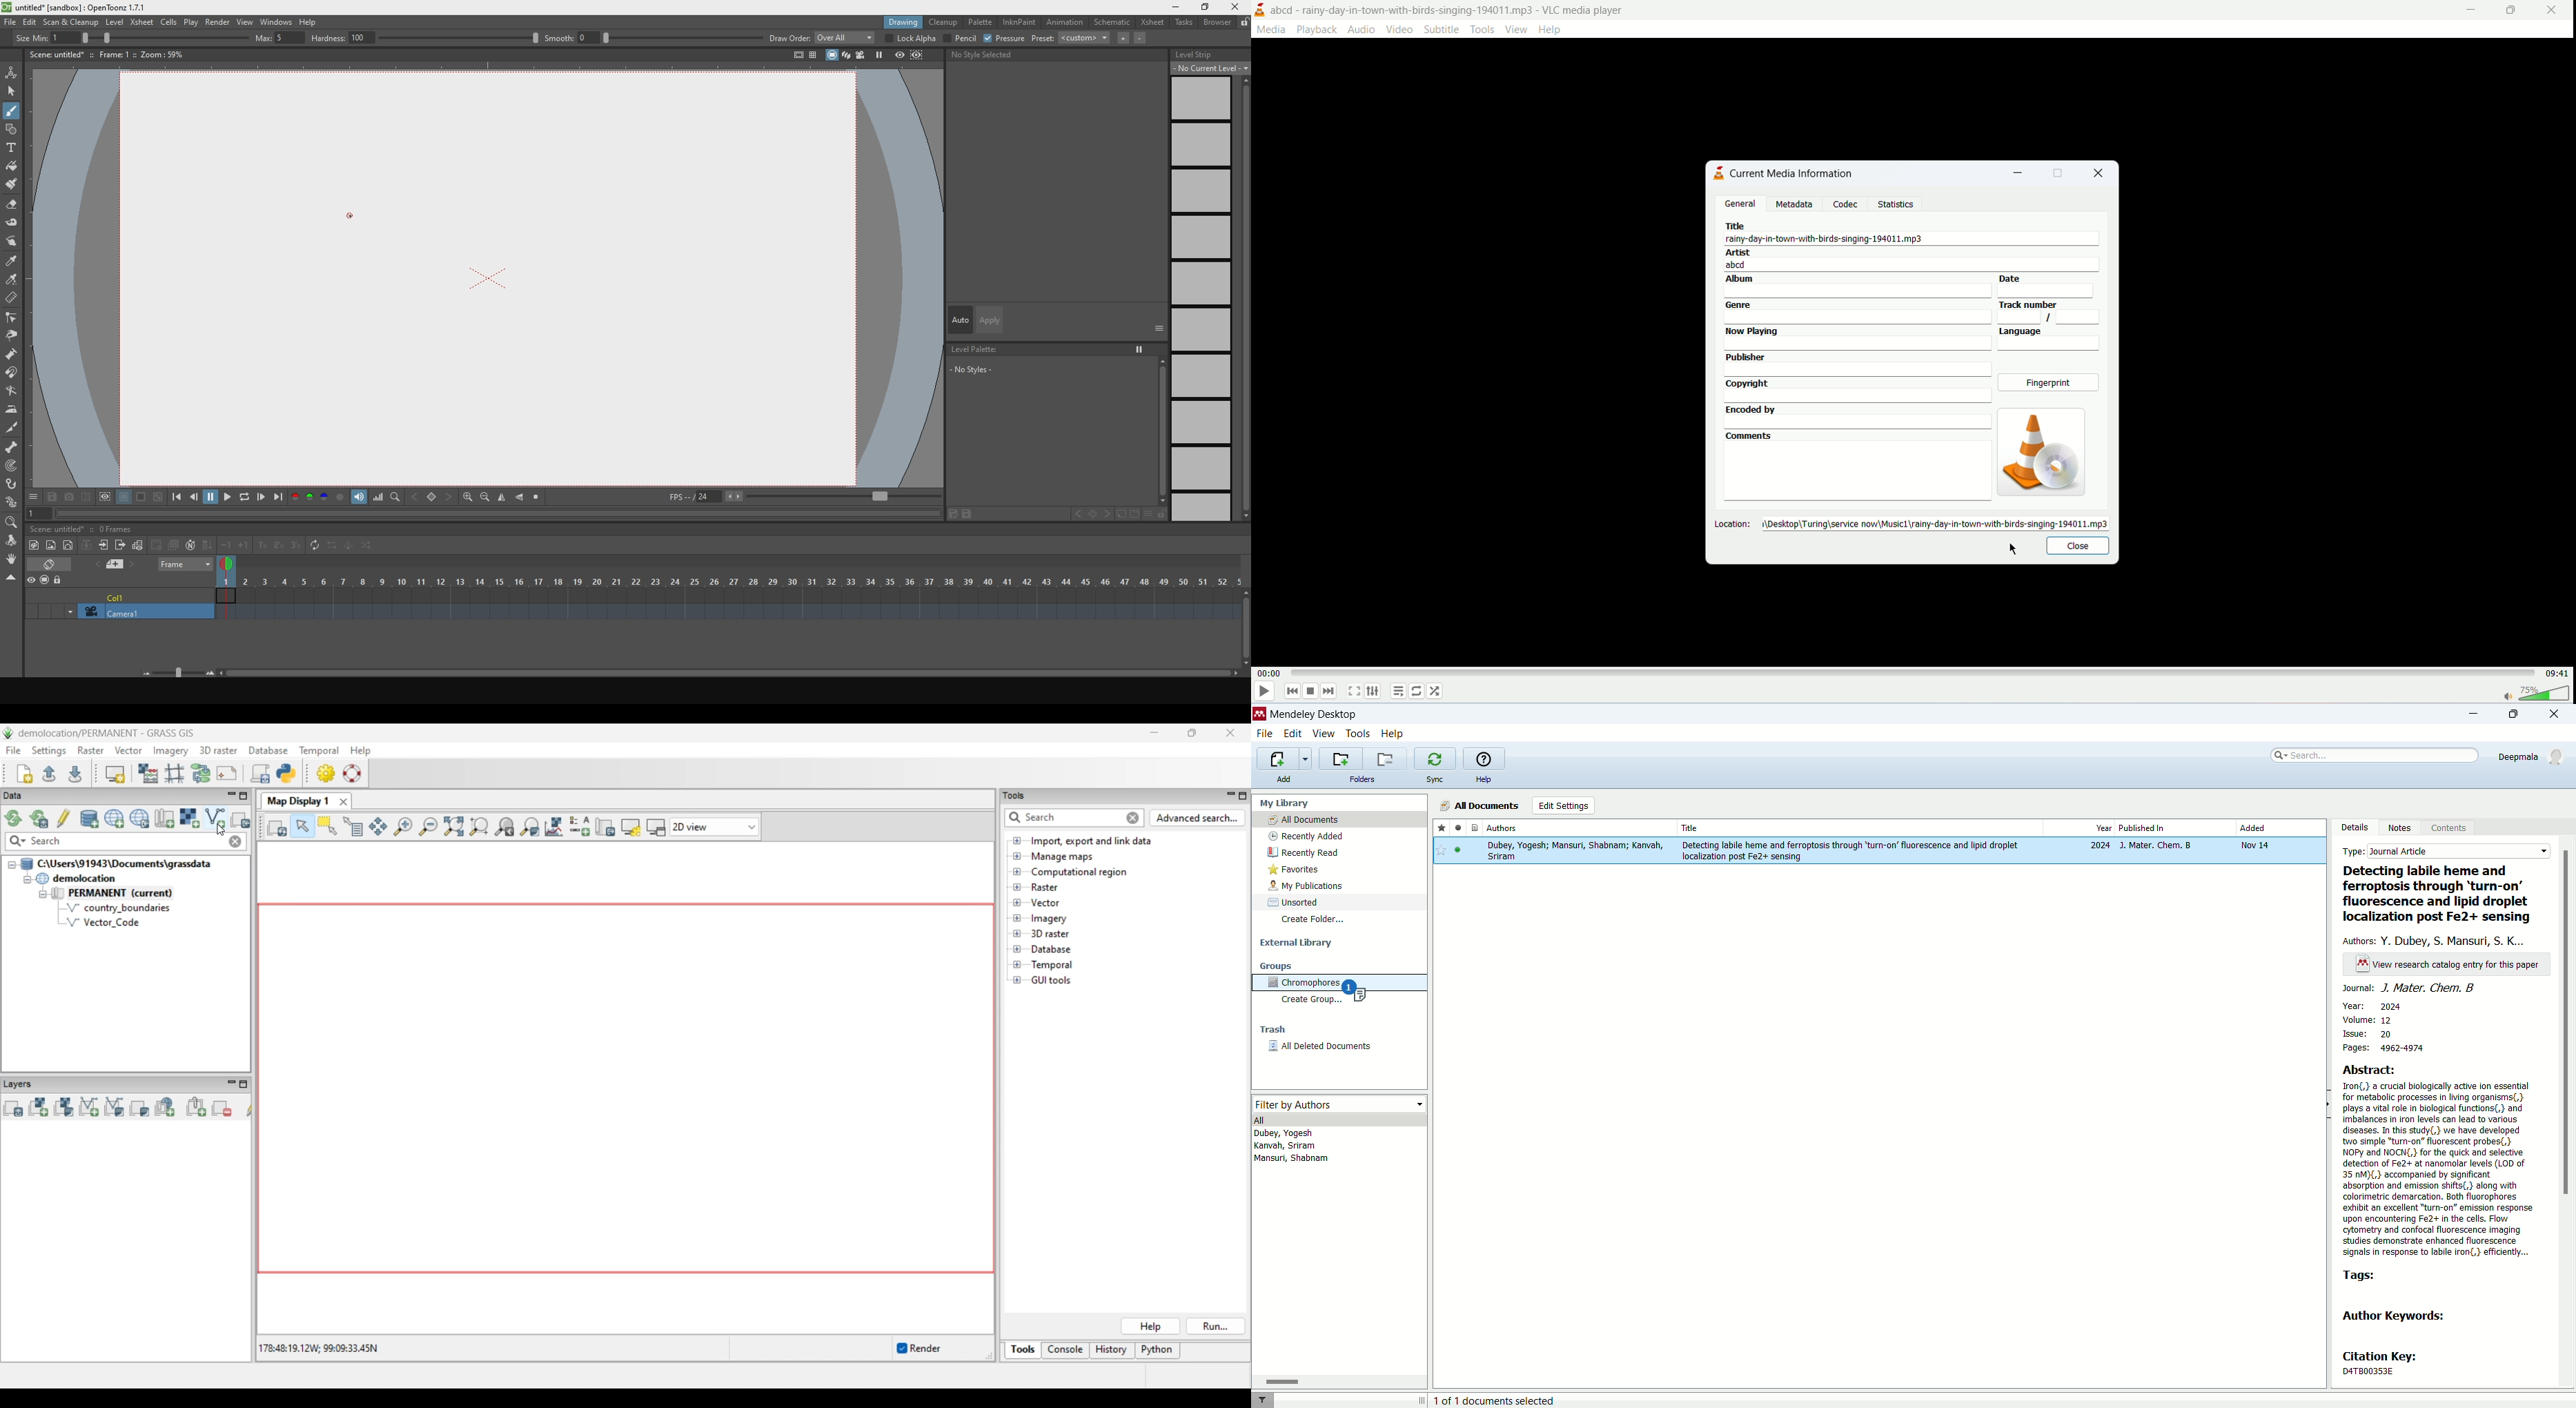  I want to click on publisher, so click(1856, 364).